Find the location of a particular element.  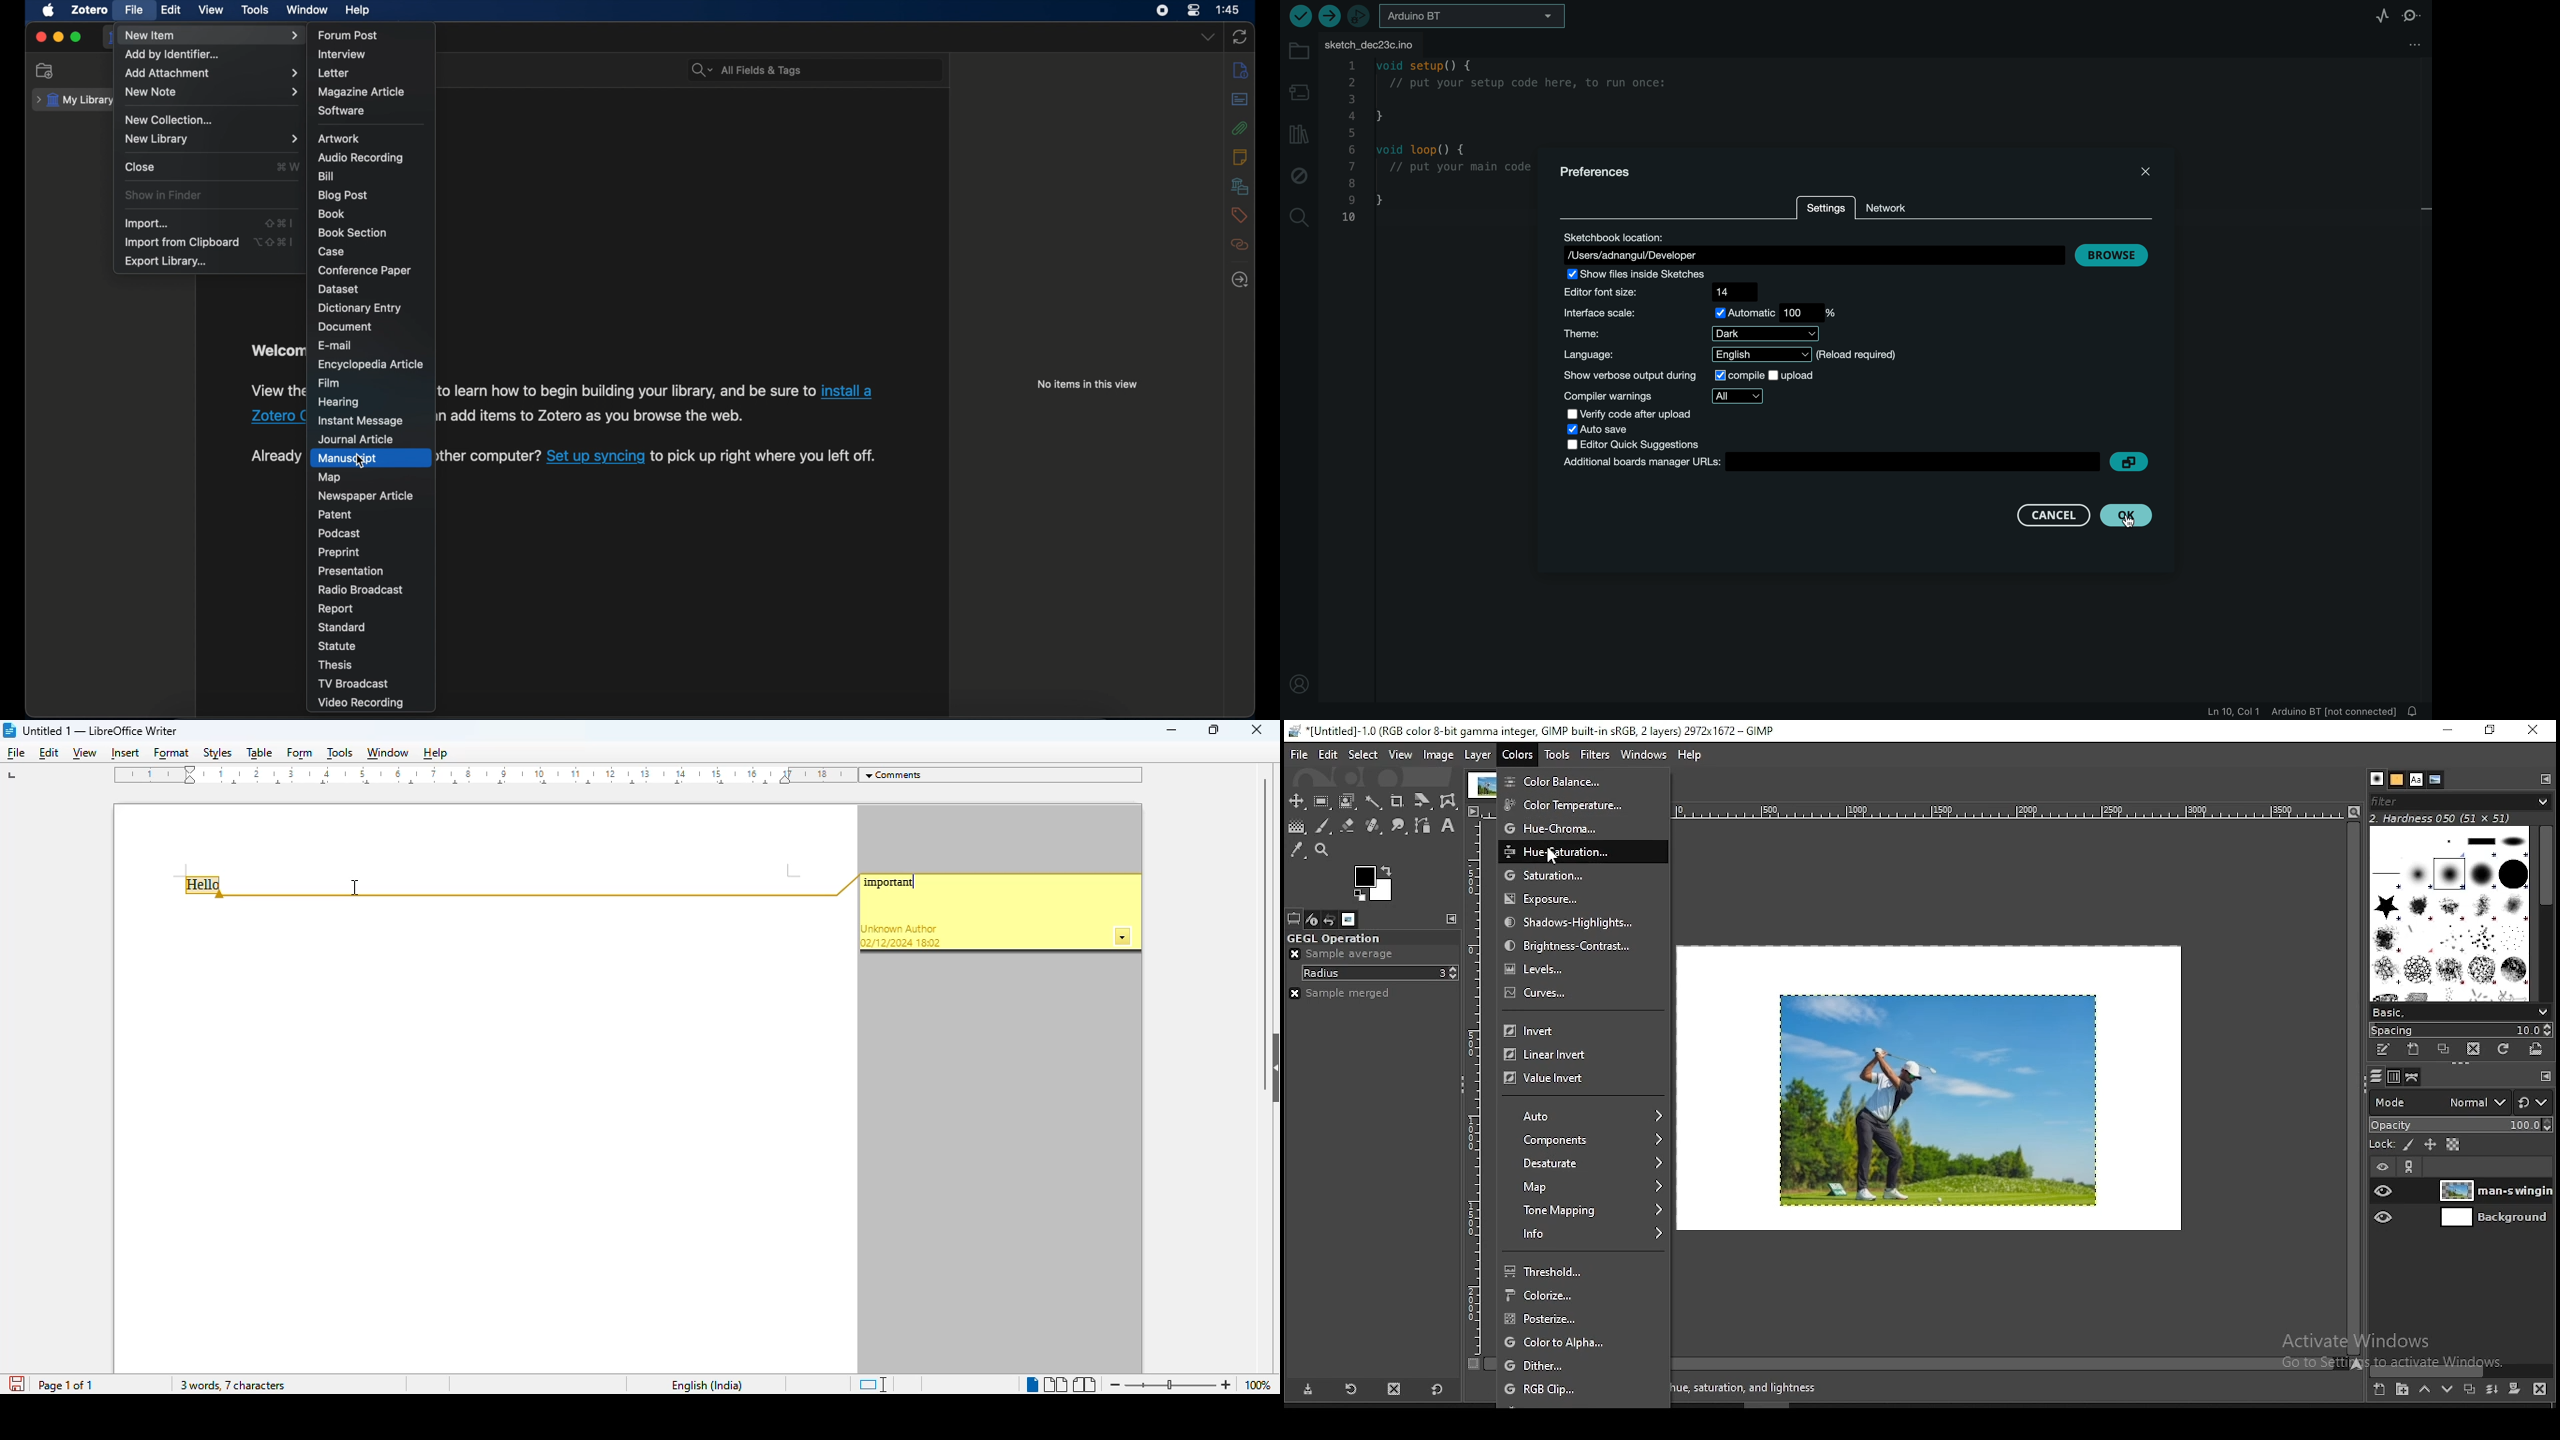

film is located at coordinates (329, 383).